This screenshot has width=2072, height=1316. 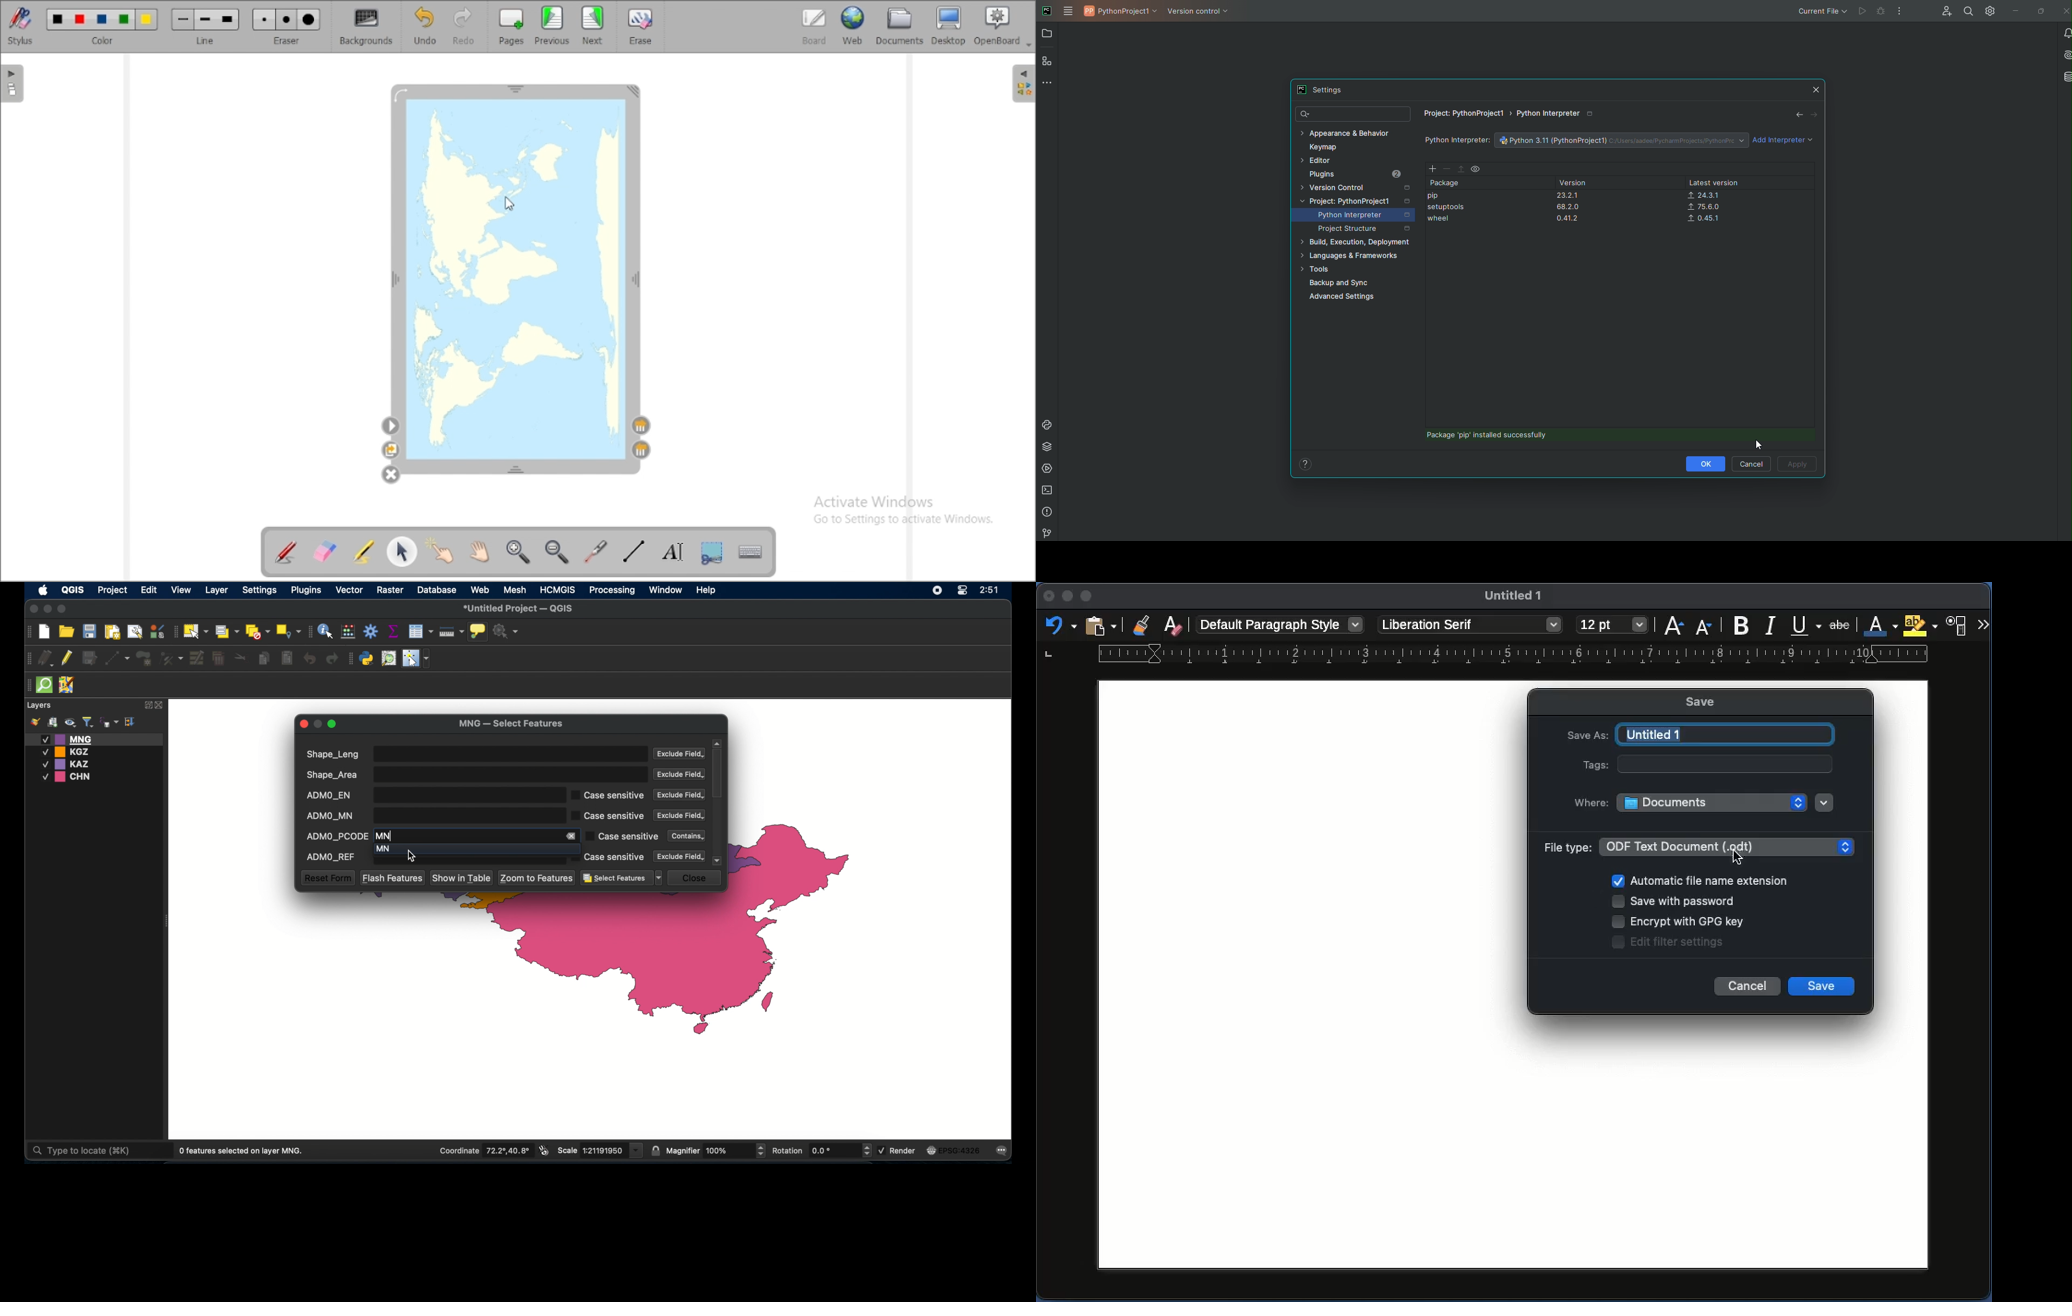 What do you see at coordinates (1445, 183) in the screenshot?
I see `Package` at bounding box center [1445, 183].